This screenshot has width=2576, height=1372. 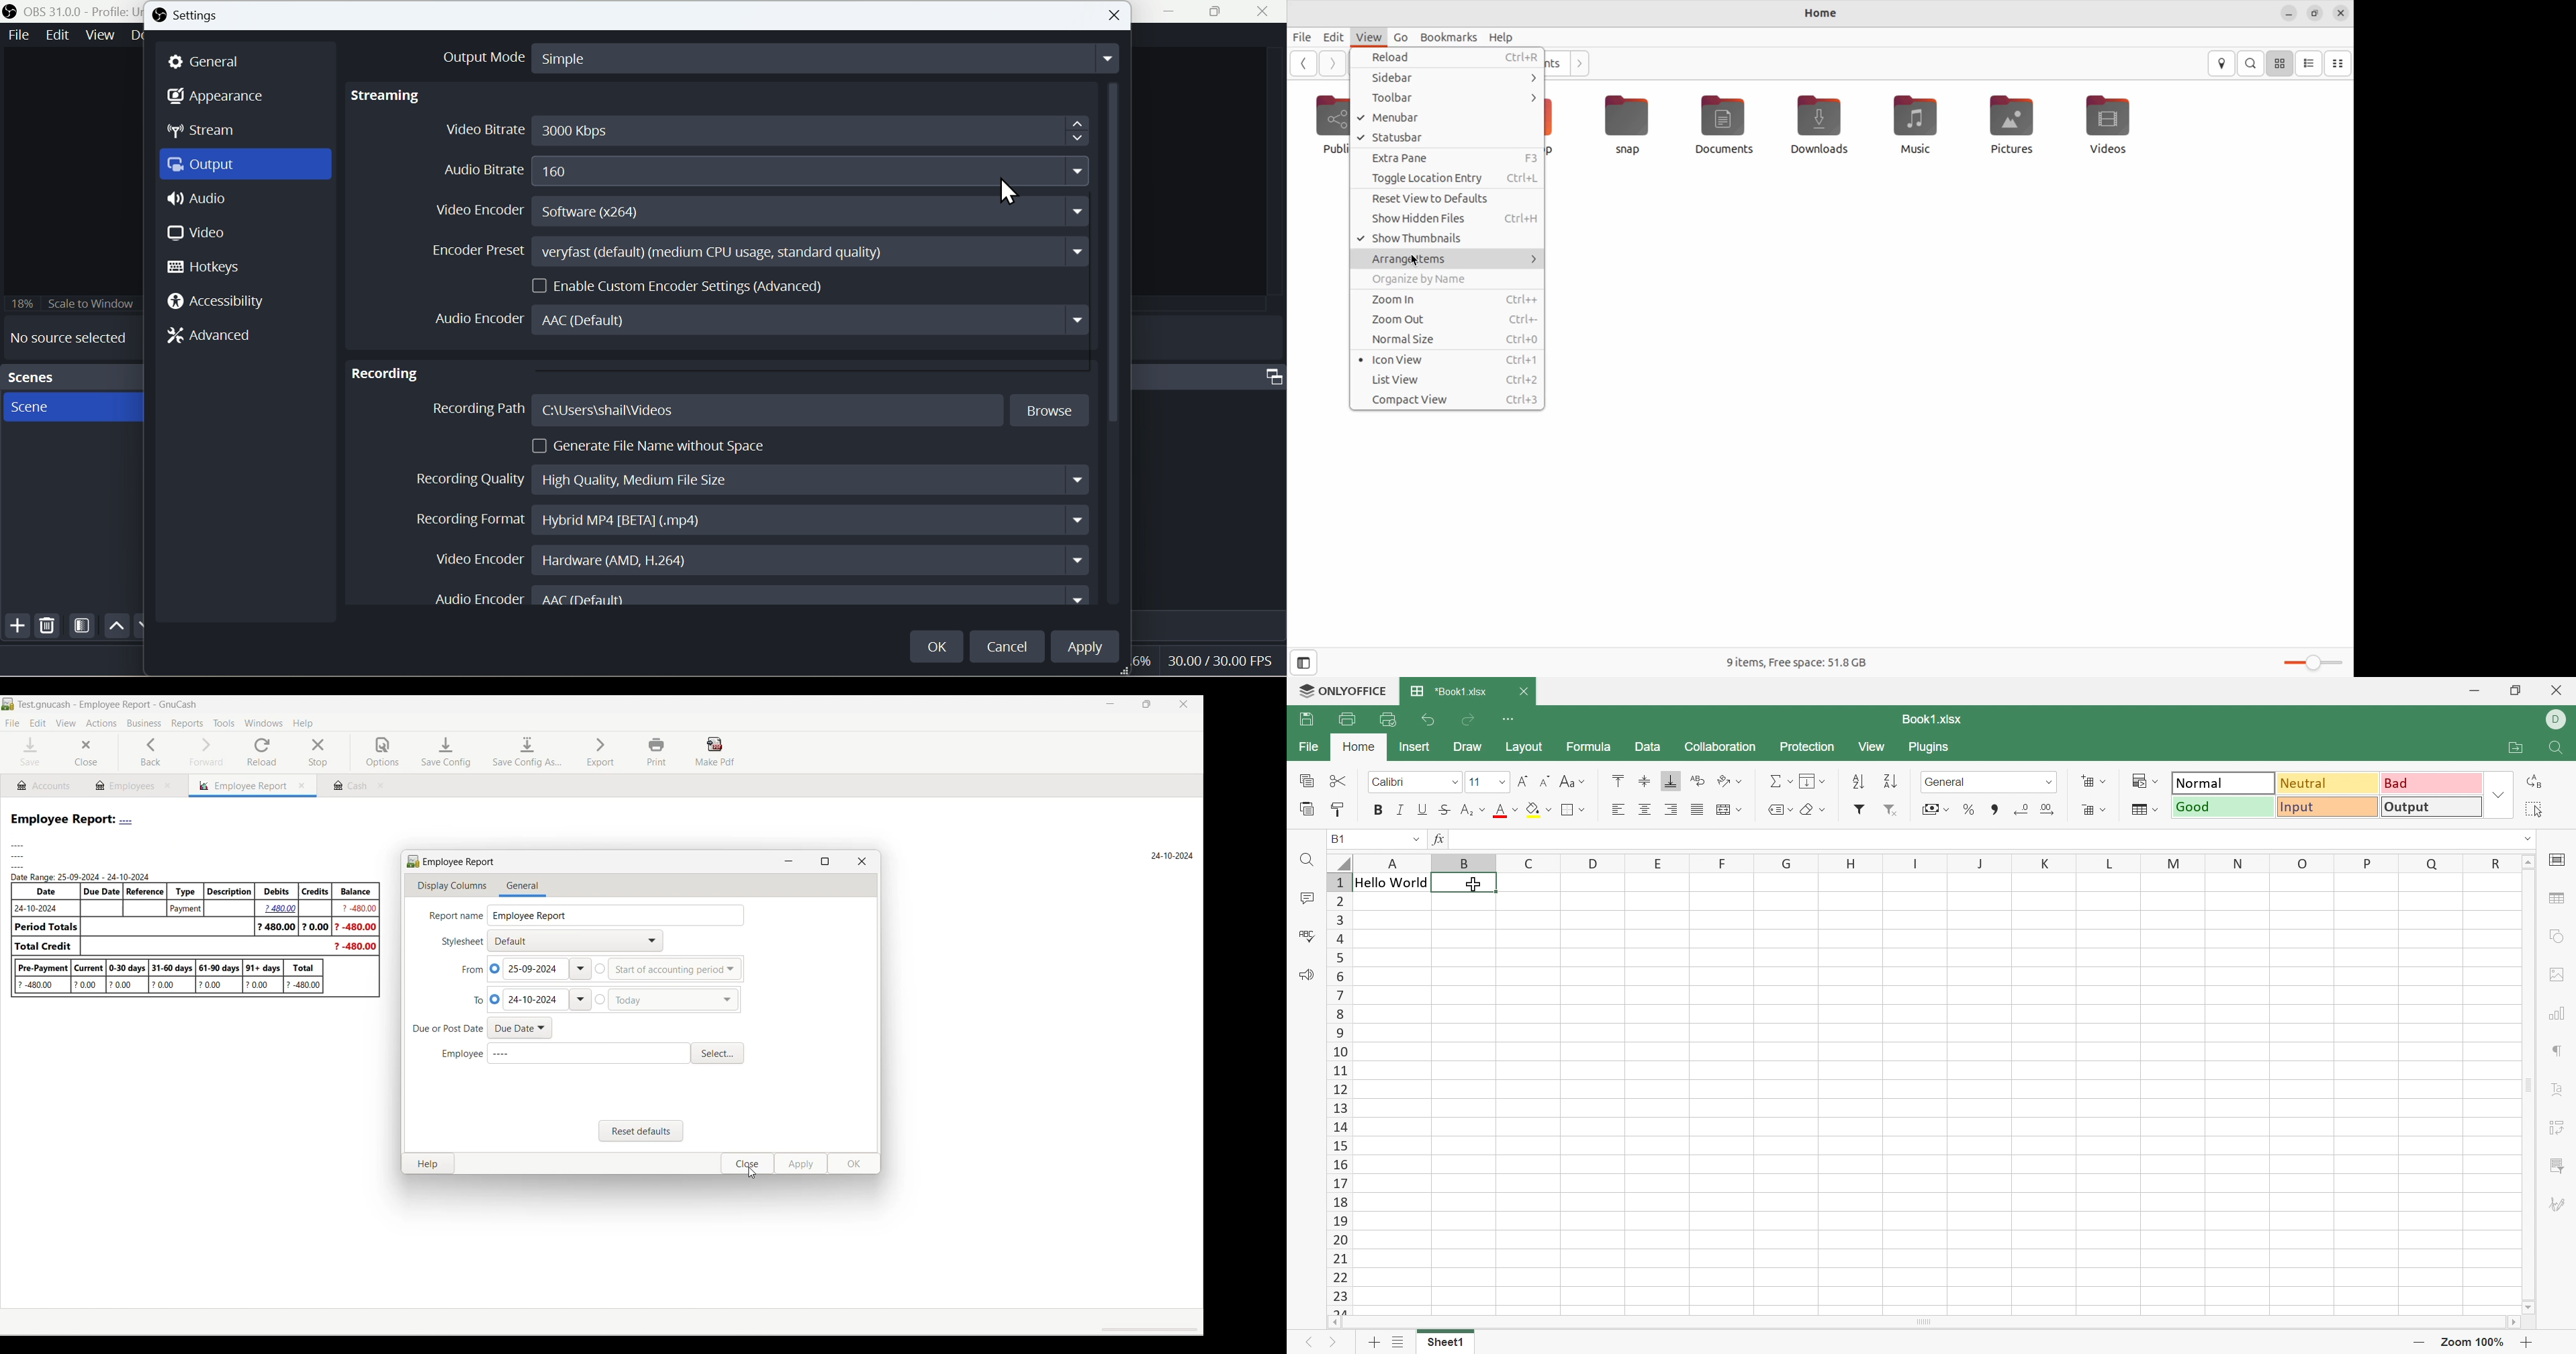 I want to click on Input, so click(x=2327, y=805).